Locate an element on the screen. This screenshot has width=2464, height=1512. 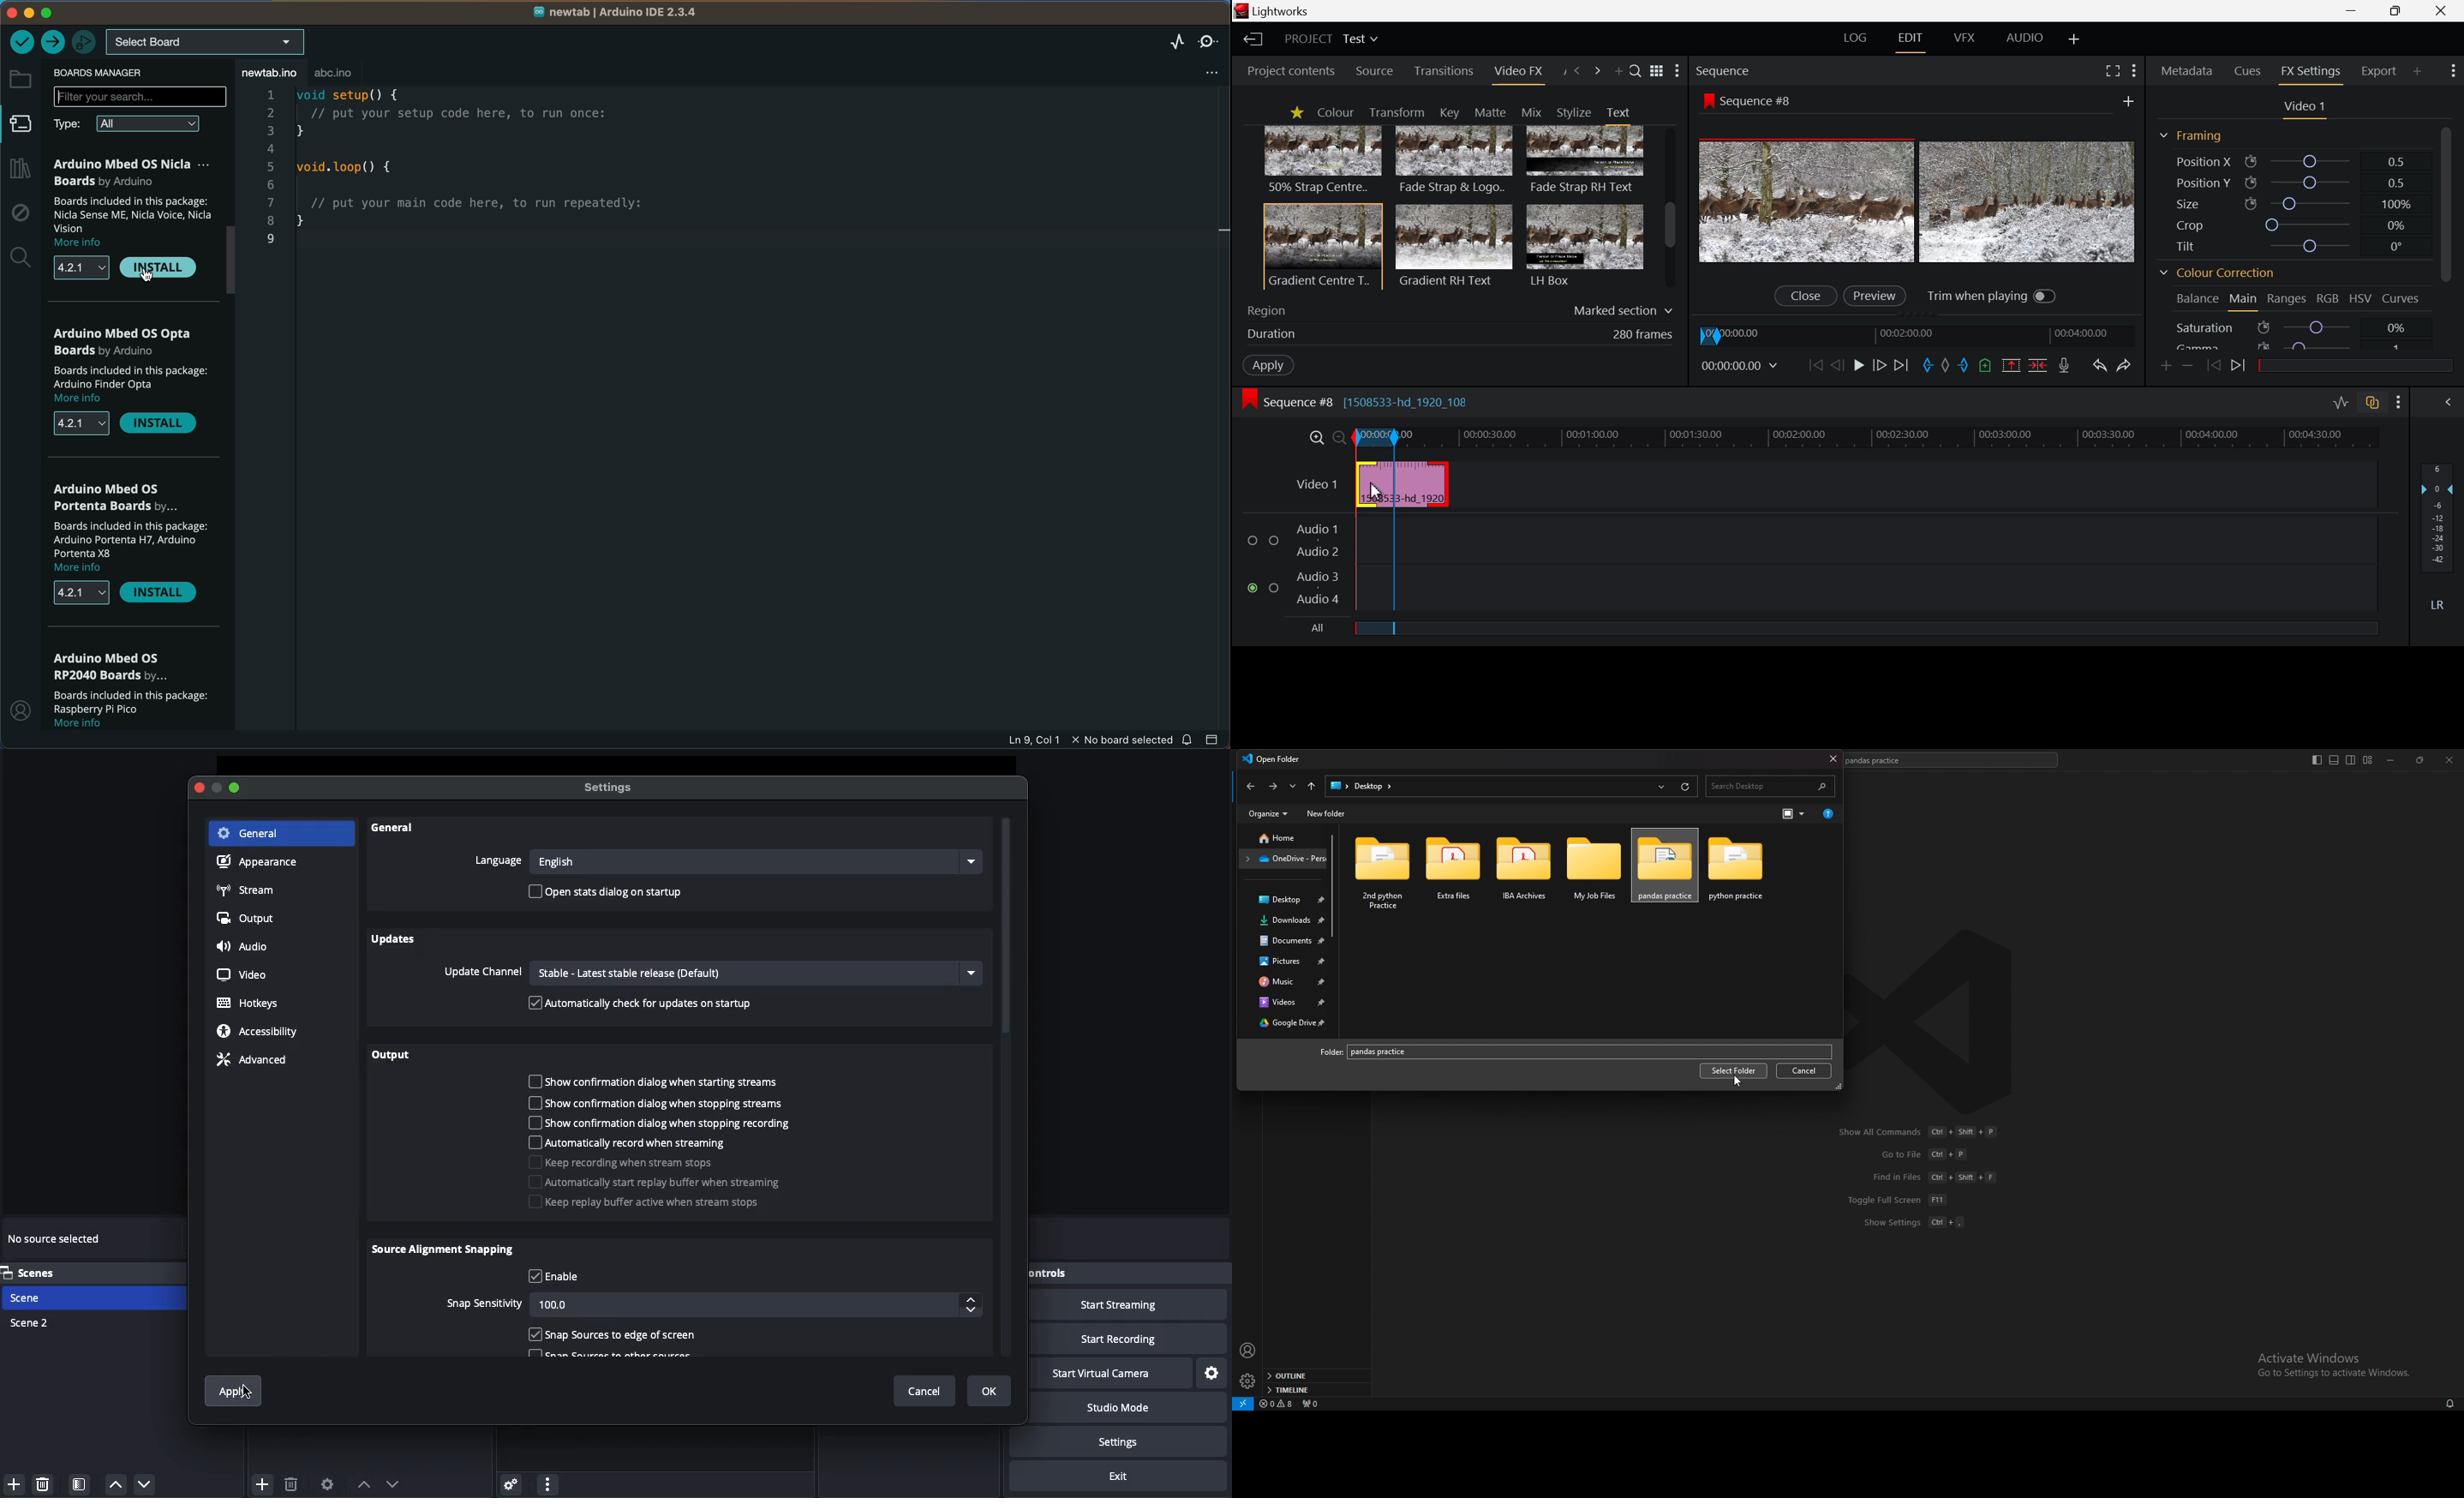
Down is located at coordinates (394, 1482).